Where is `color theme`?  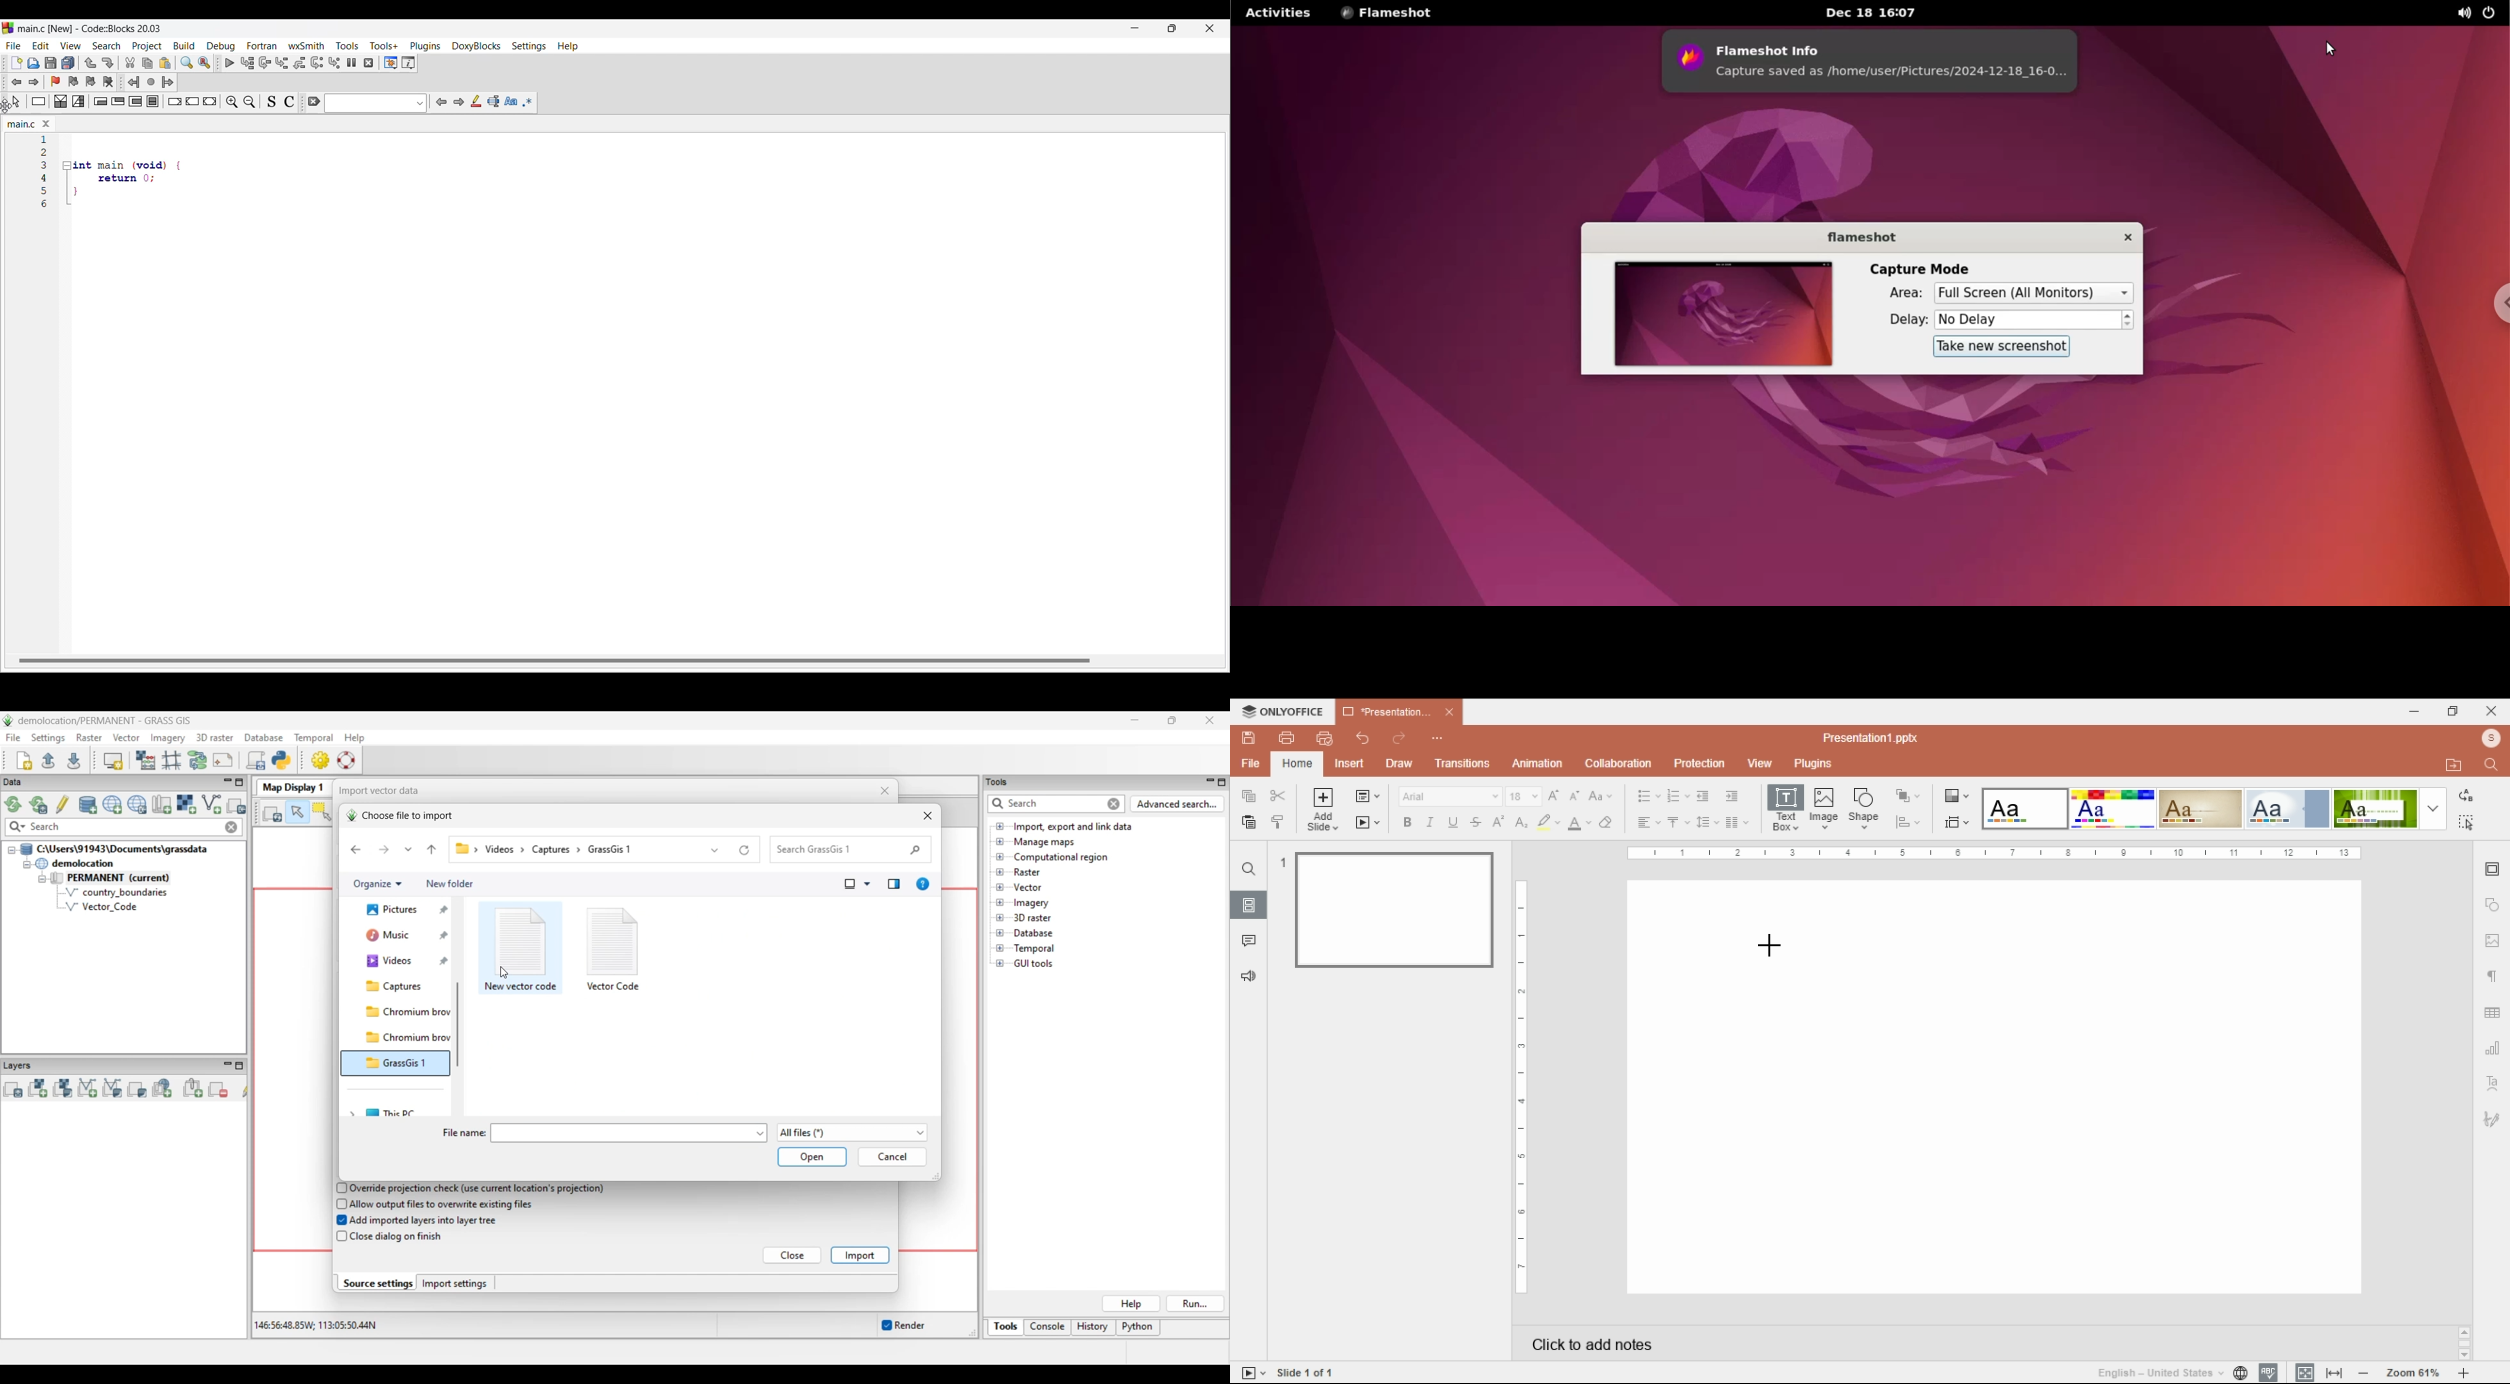 color theme is located at coordinates (2287, 809).